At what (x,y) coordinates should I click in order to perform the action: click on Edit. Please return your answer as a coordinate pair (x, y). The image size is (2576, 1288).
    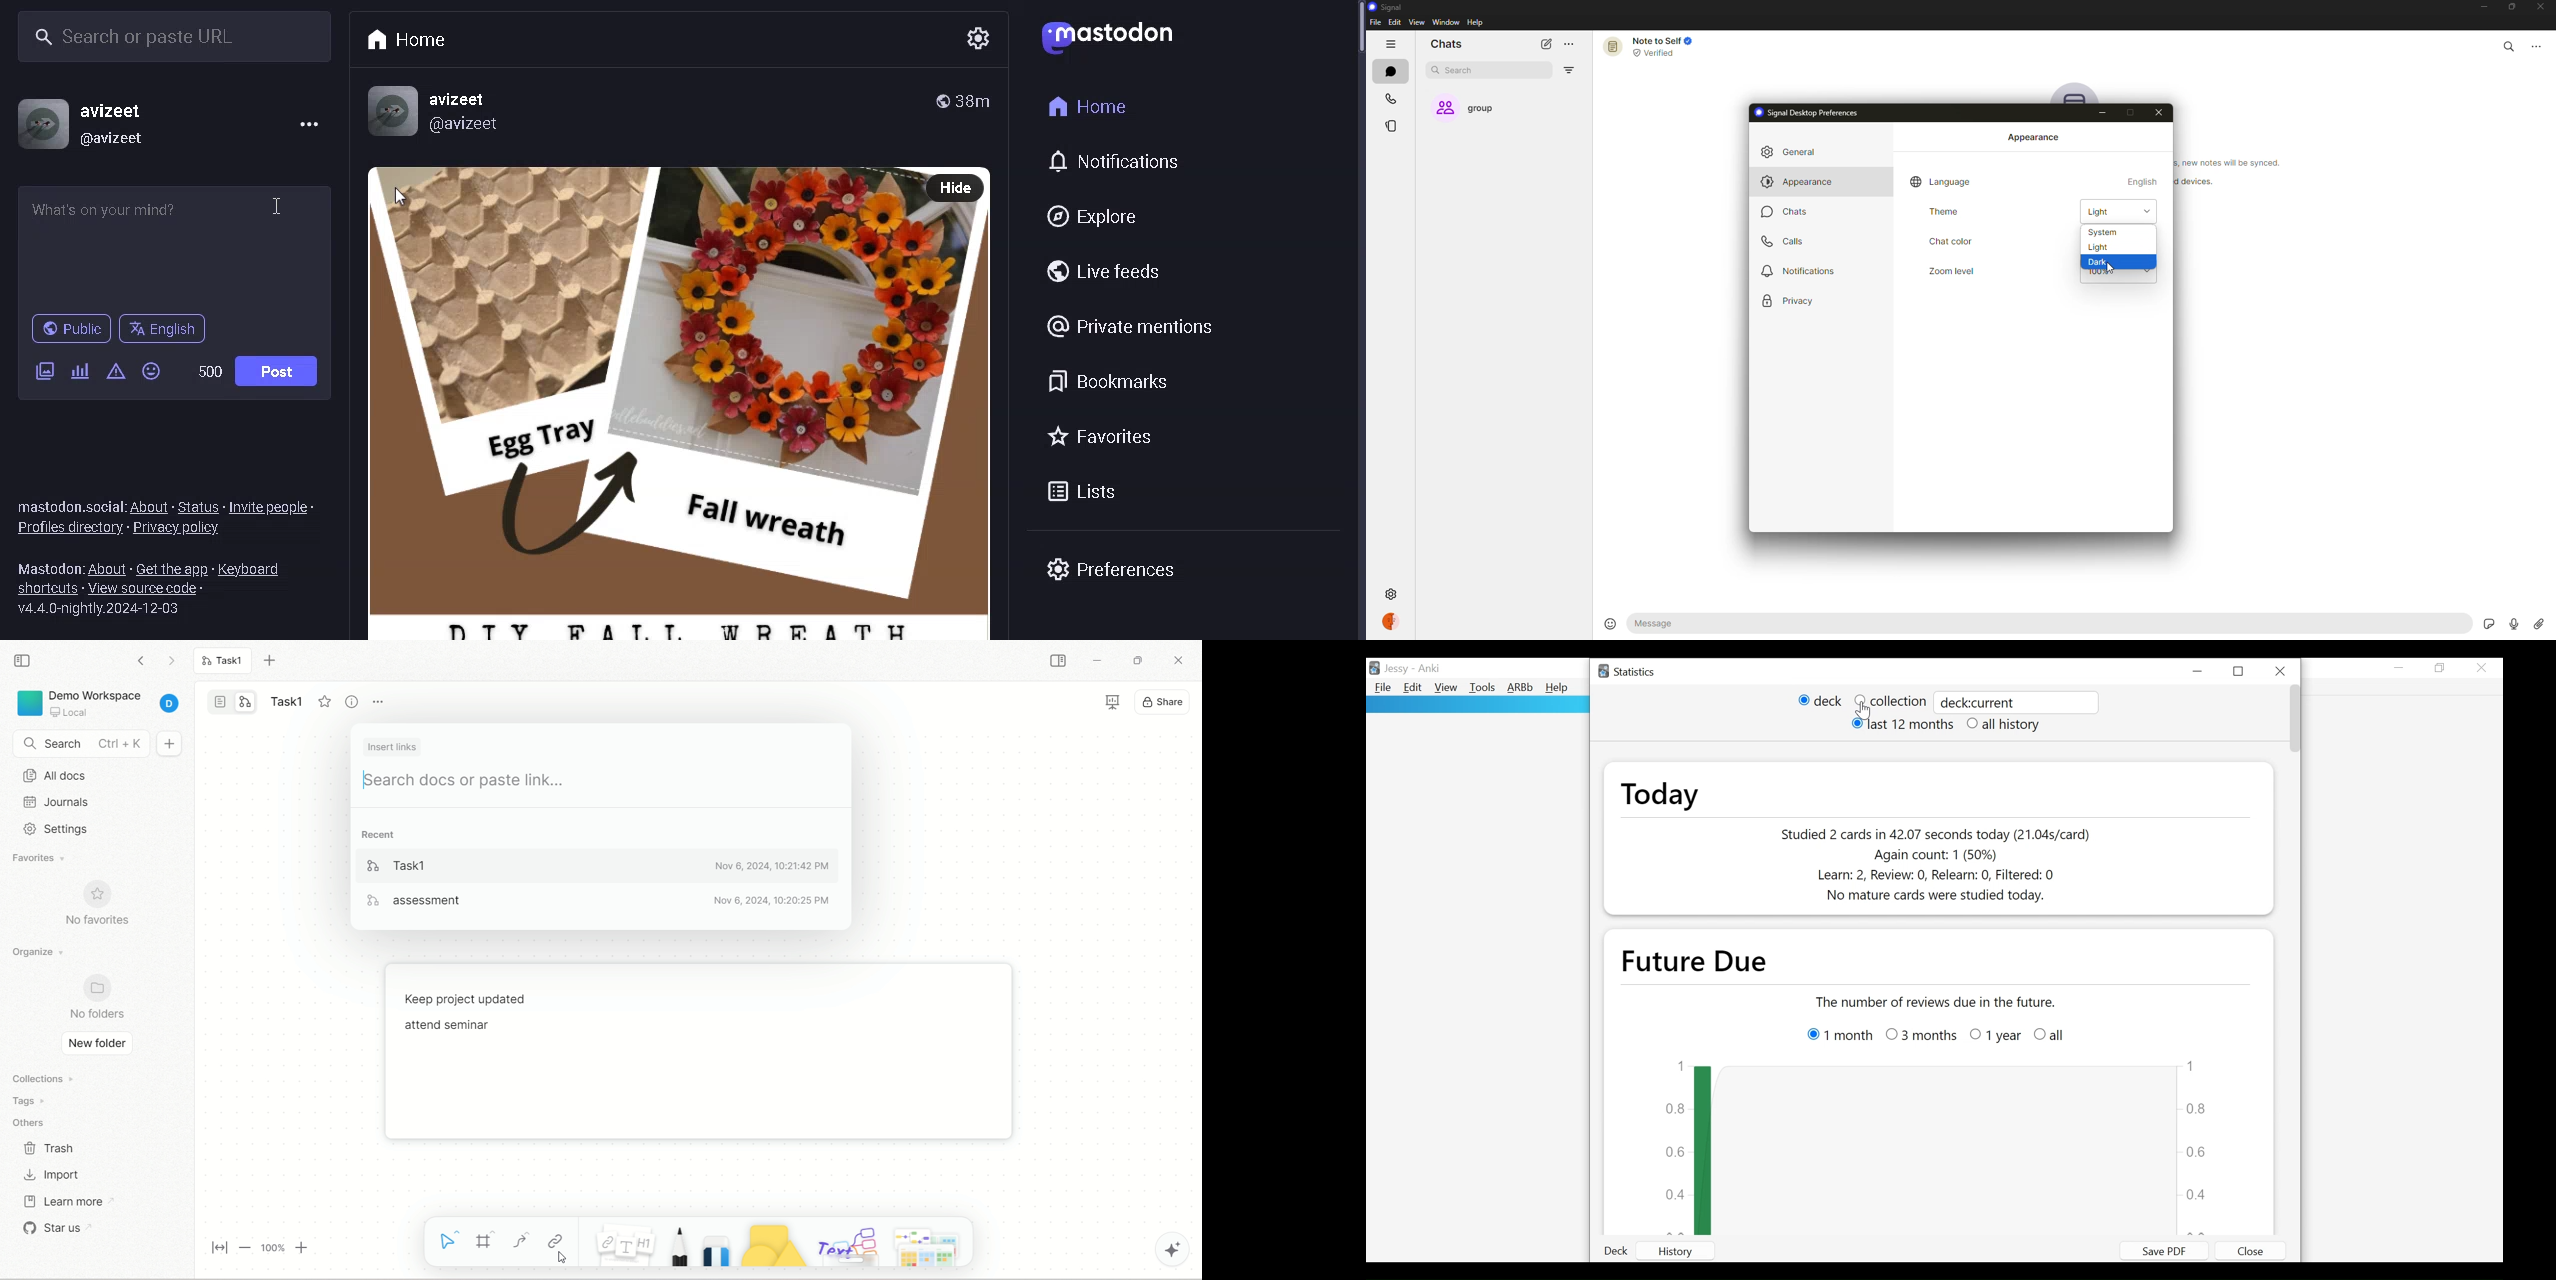
    Looking at the image, I should click on (1413, 689).